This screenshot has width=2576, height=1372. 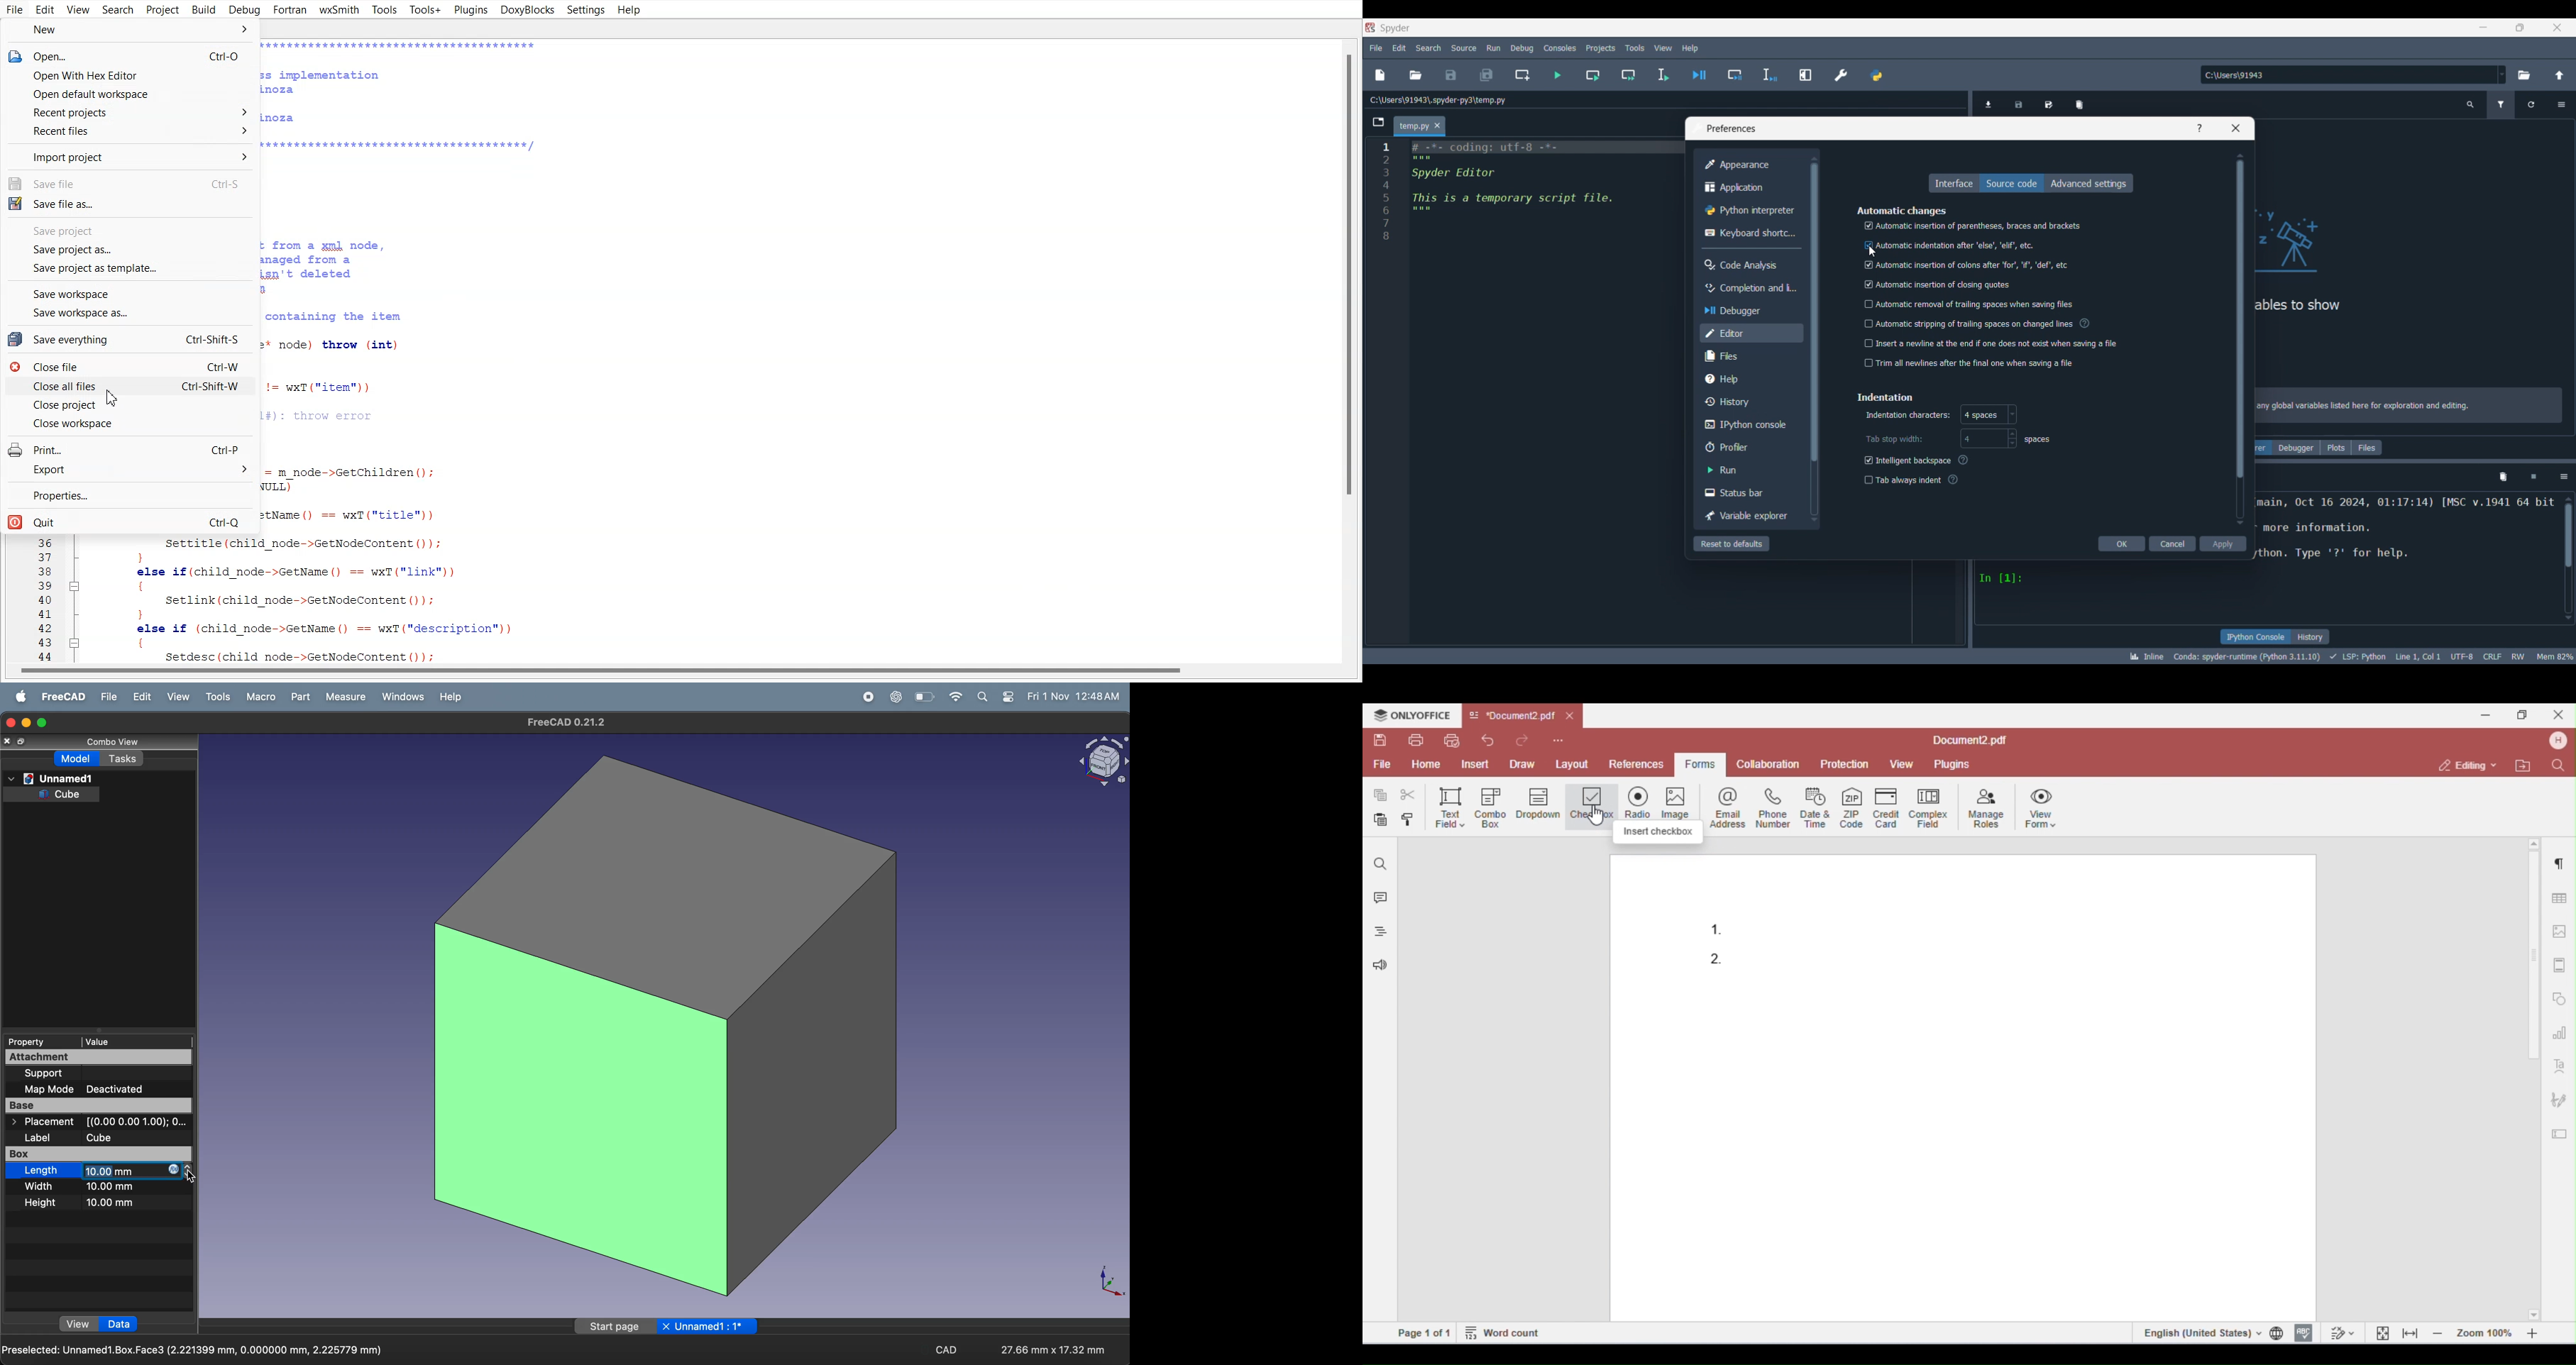 What do you see at coordinates (384, 11) in the screenshot?
I see `Tools` at bounding box center [384, 11].